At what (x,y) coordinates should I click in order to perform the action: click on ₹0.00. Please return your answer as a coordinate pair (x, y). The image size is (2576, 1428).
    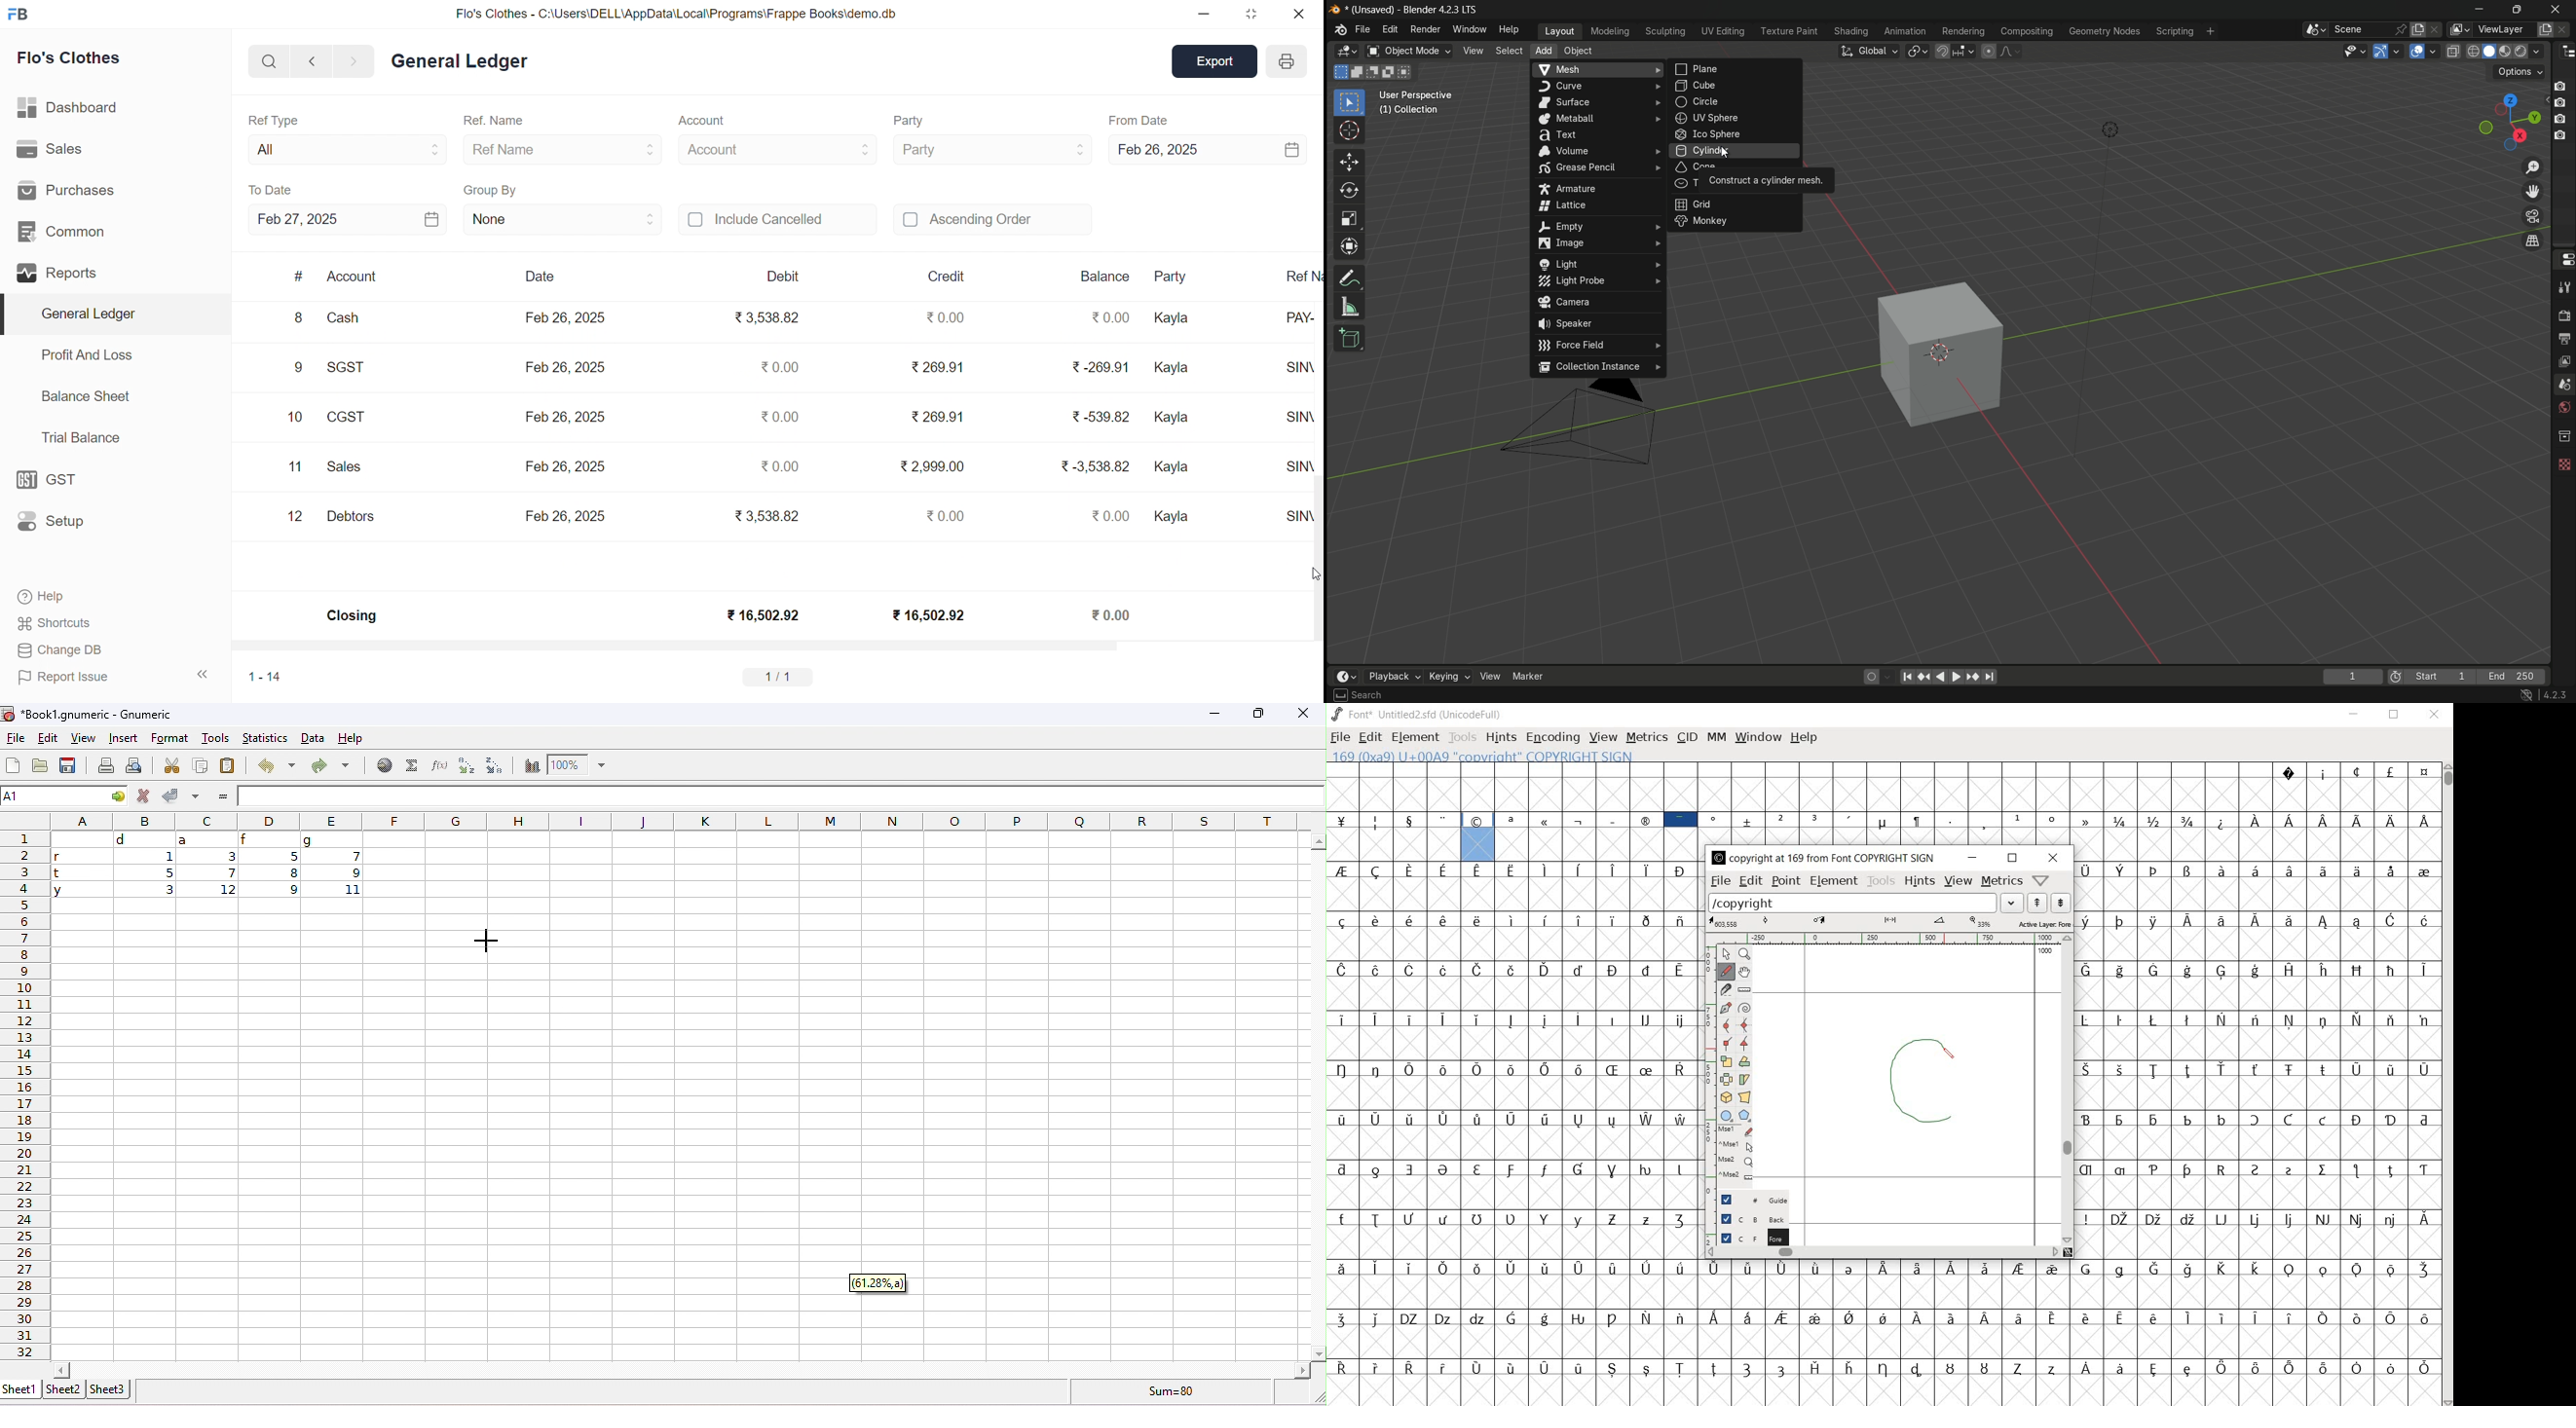
    Looking at the image, I should click on (782, 463).